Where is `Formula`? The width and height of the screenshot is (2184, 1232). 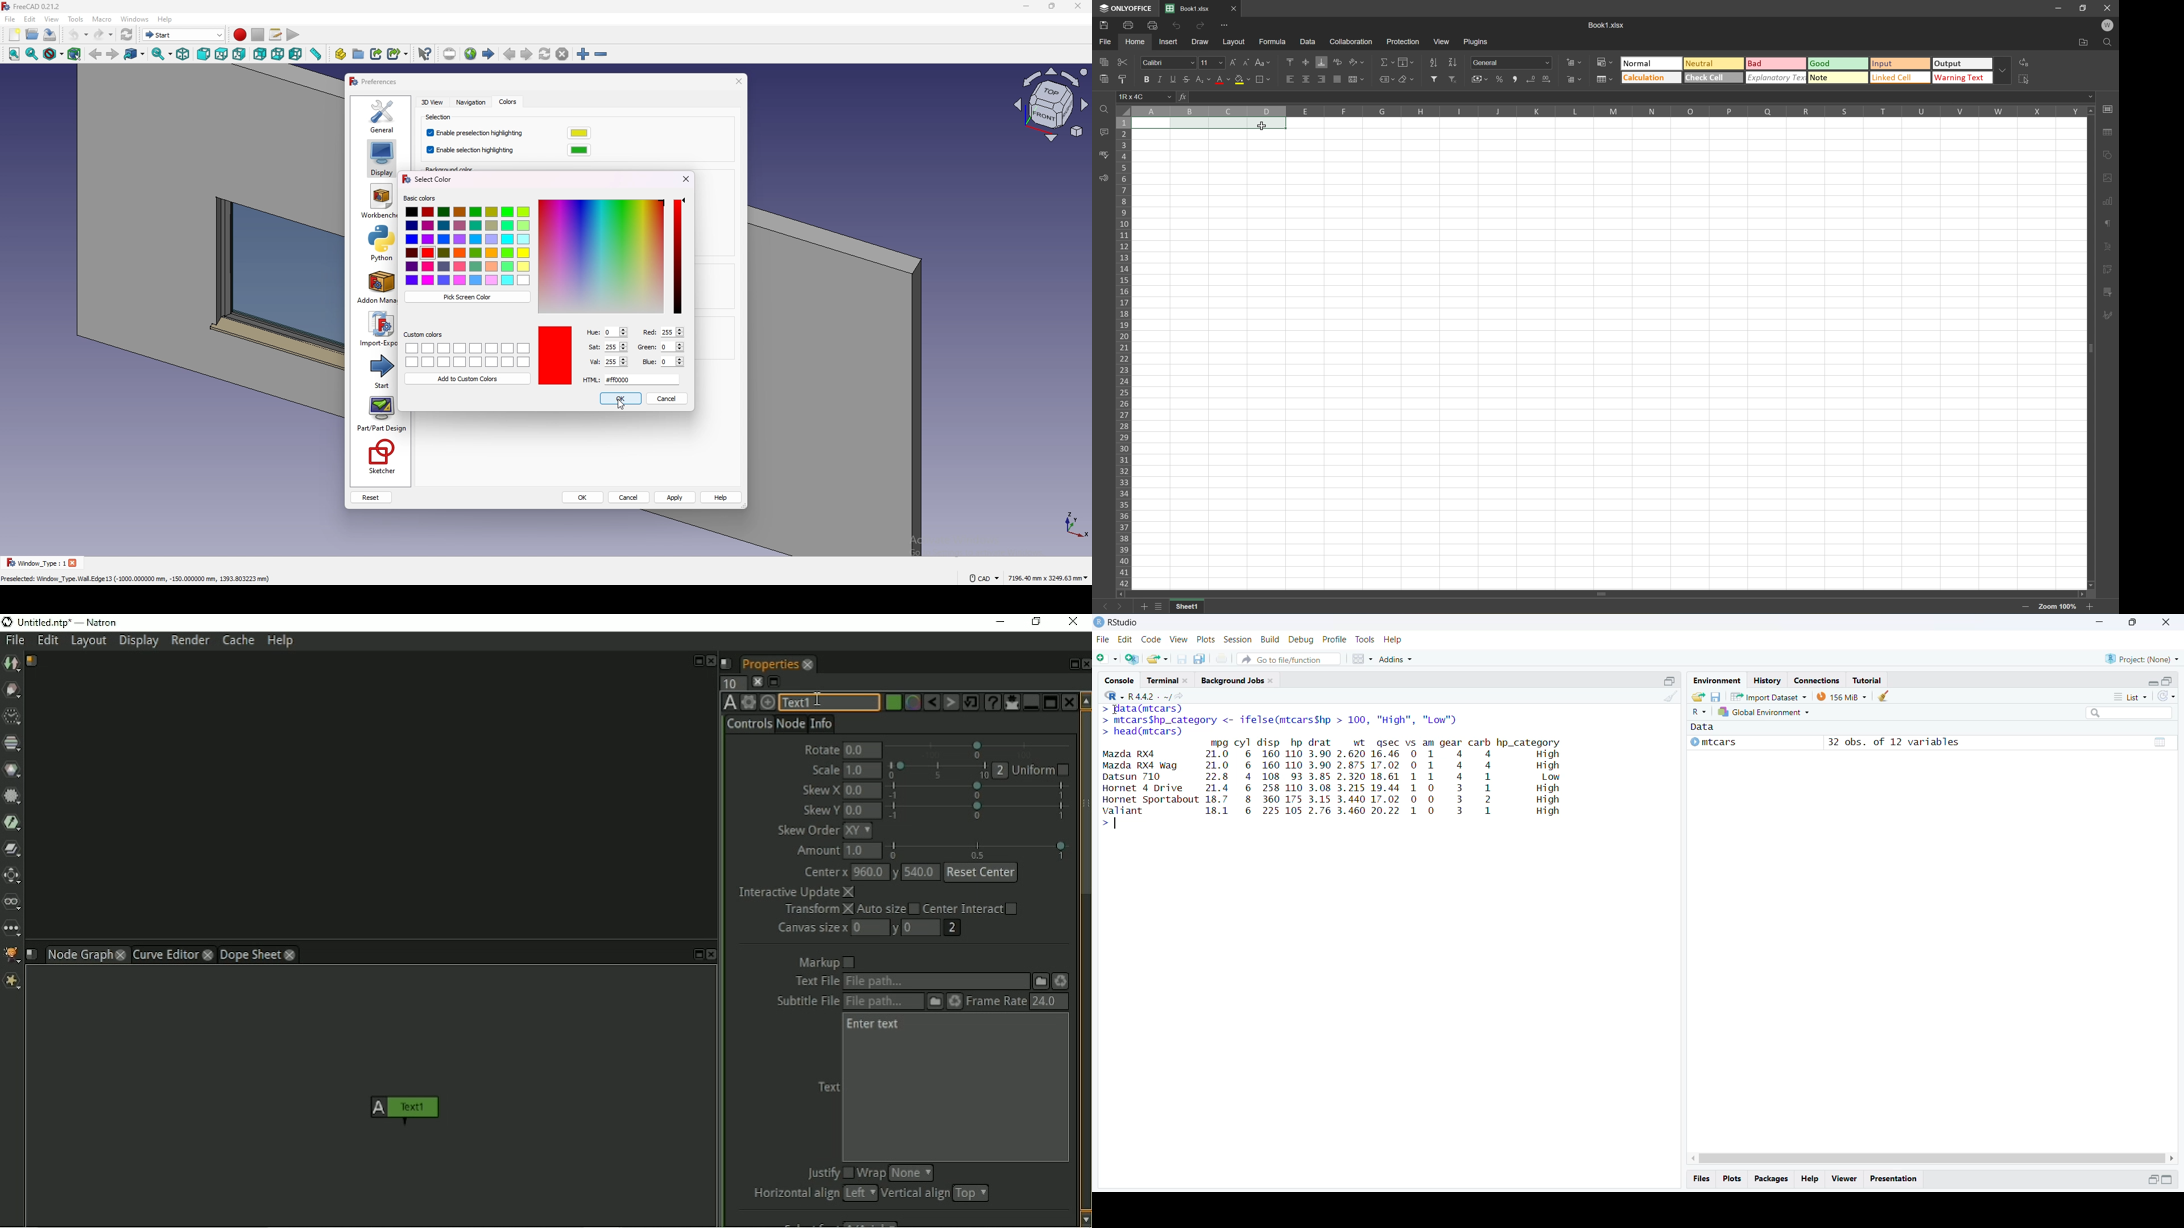 Formula is located at coordinates (1275, 41).